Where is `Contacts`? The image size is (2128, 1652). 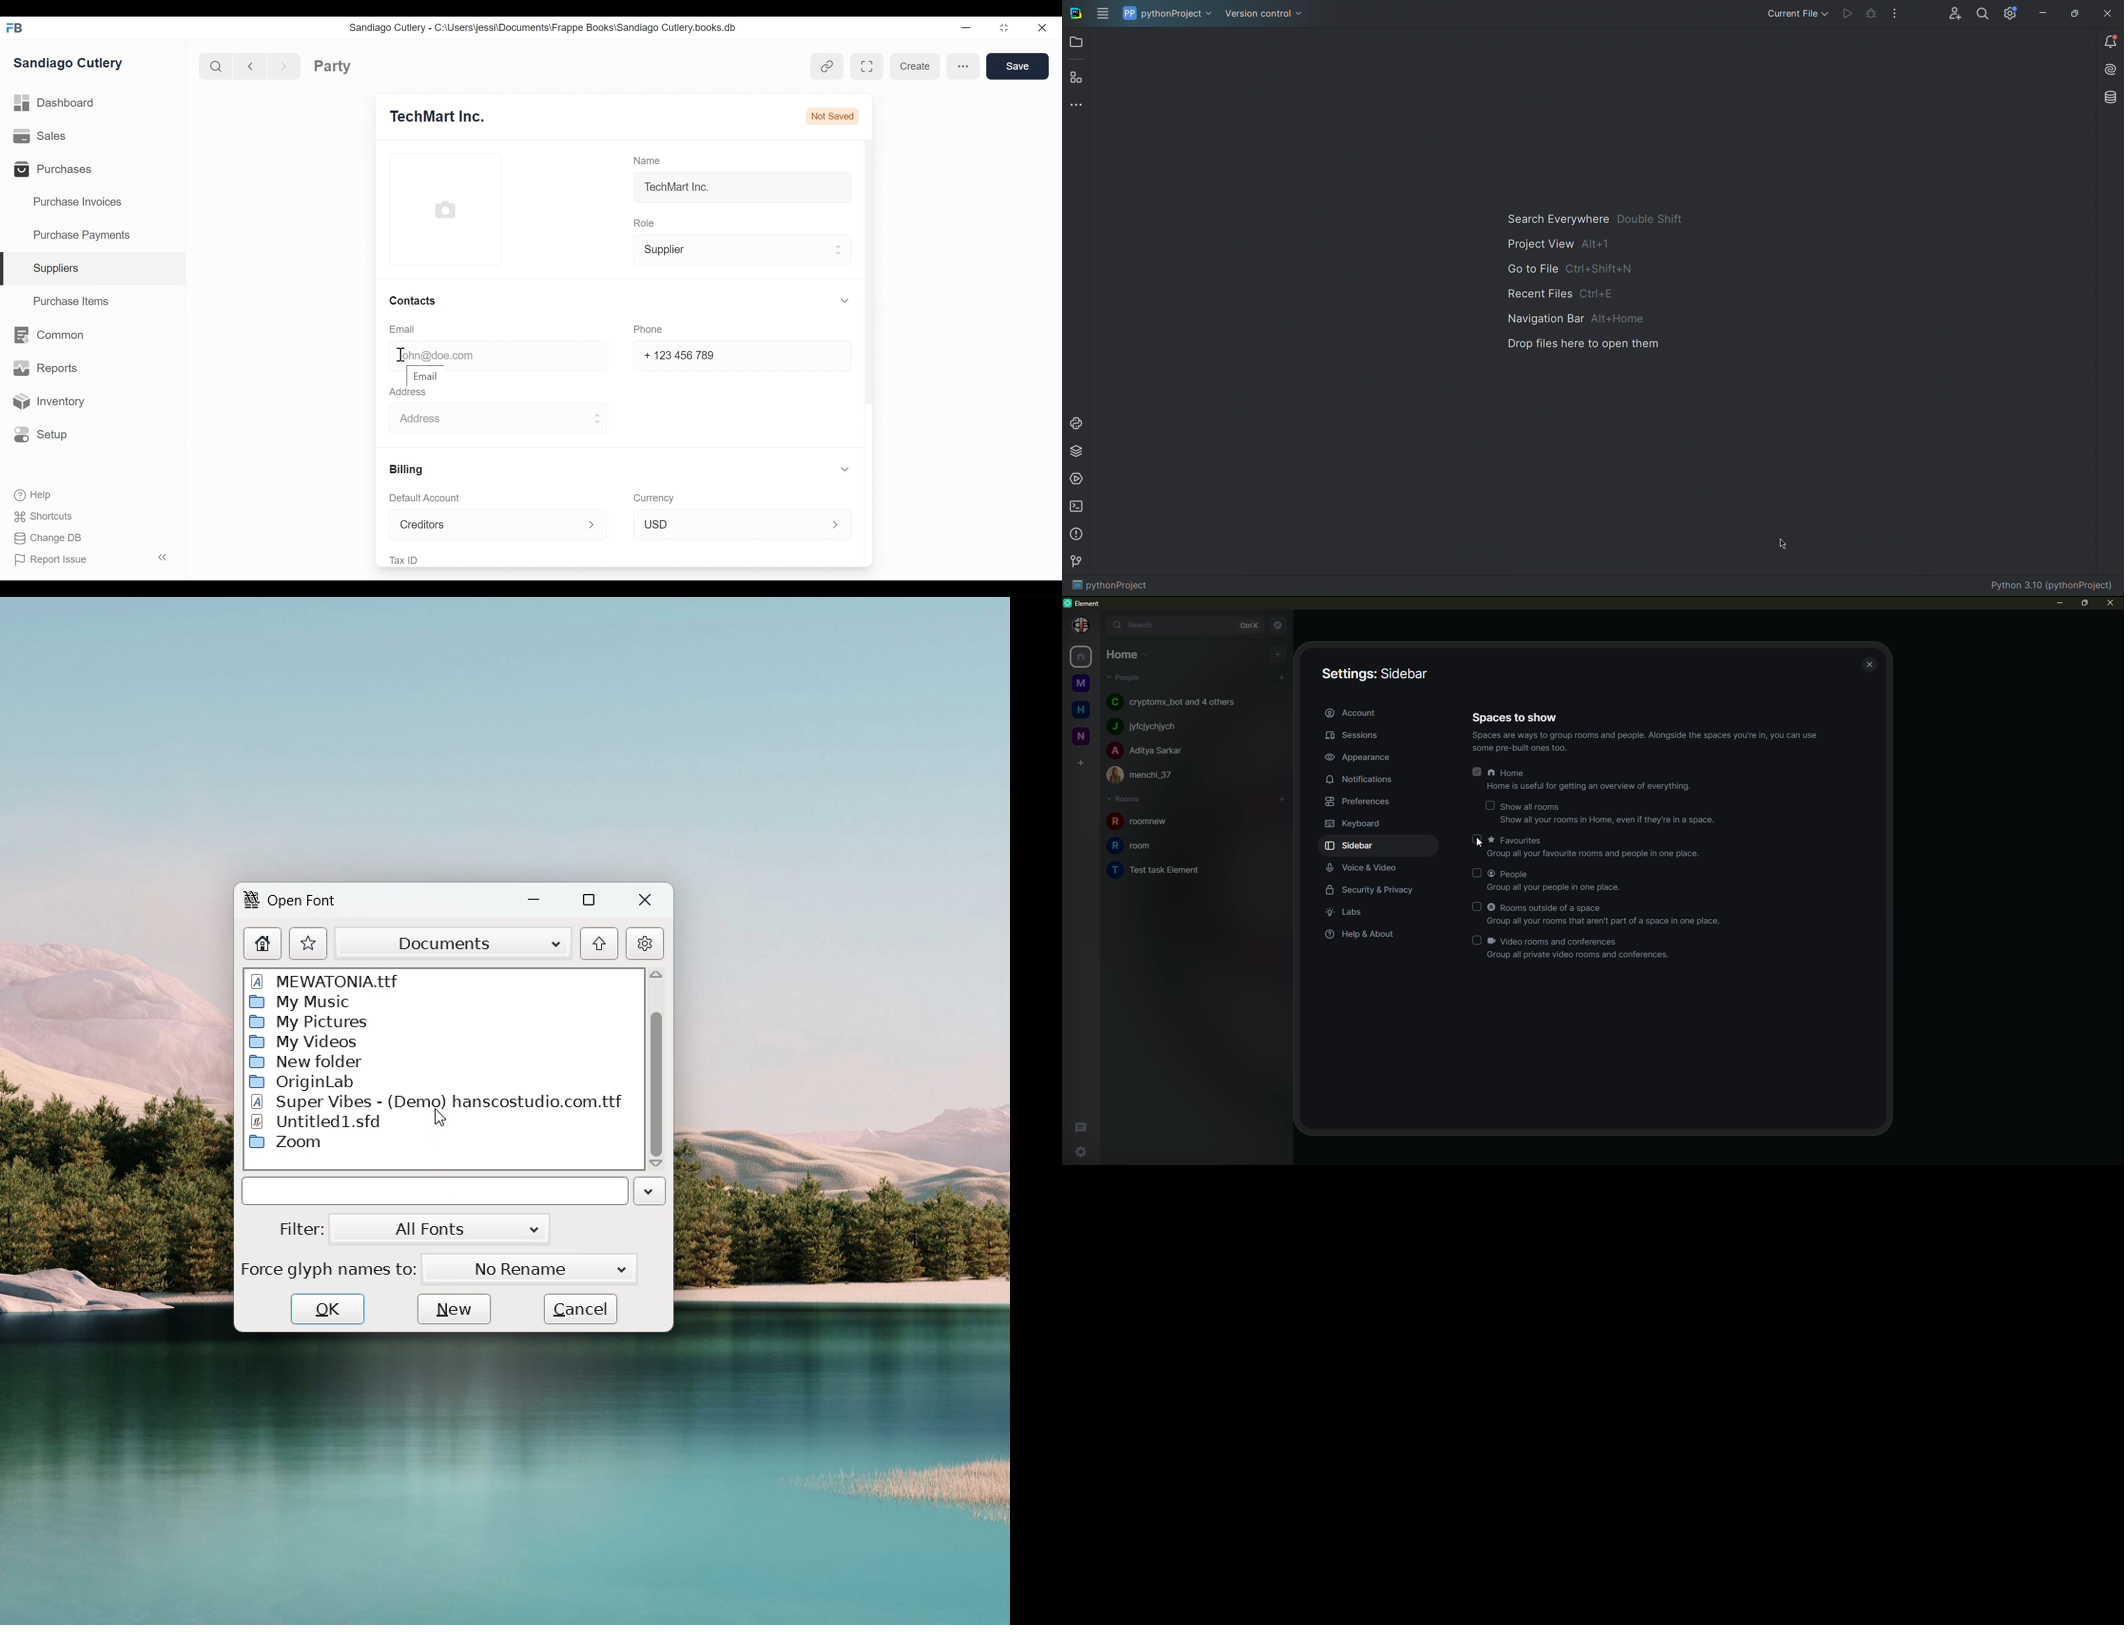
Contacts is located at coordinates (413, 299).